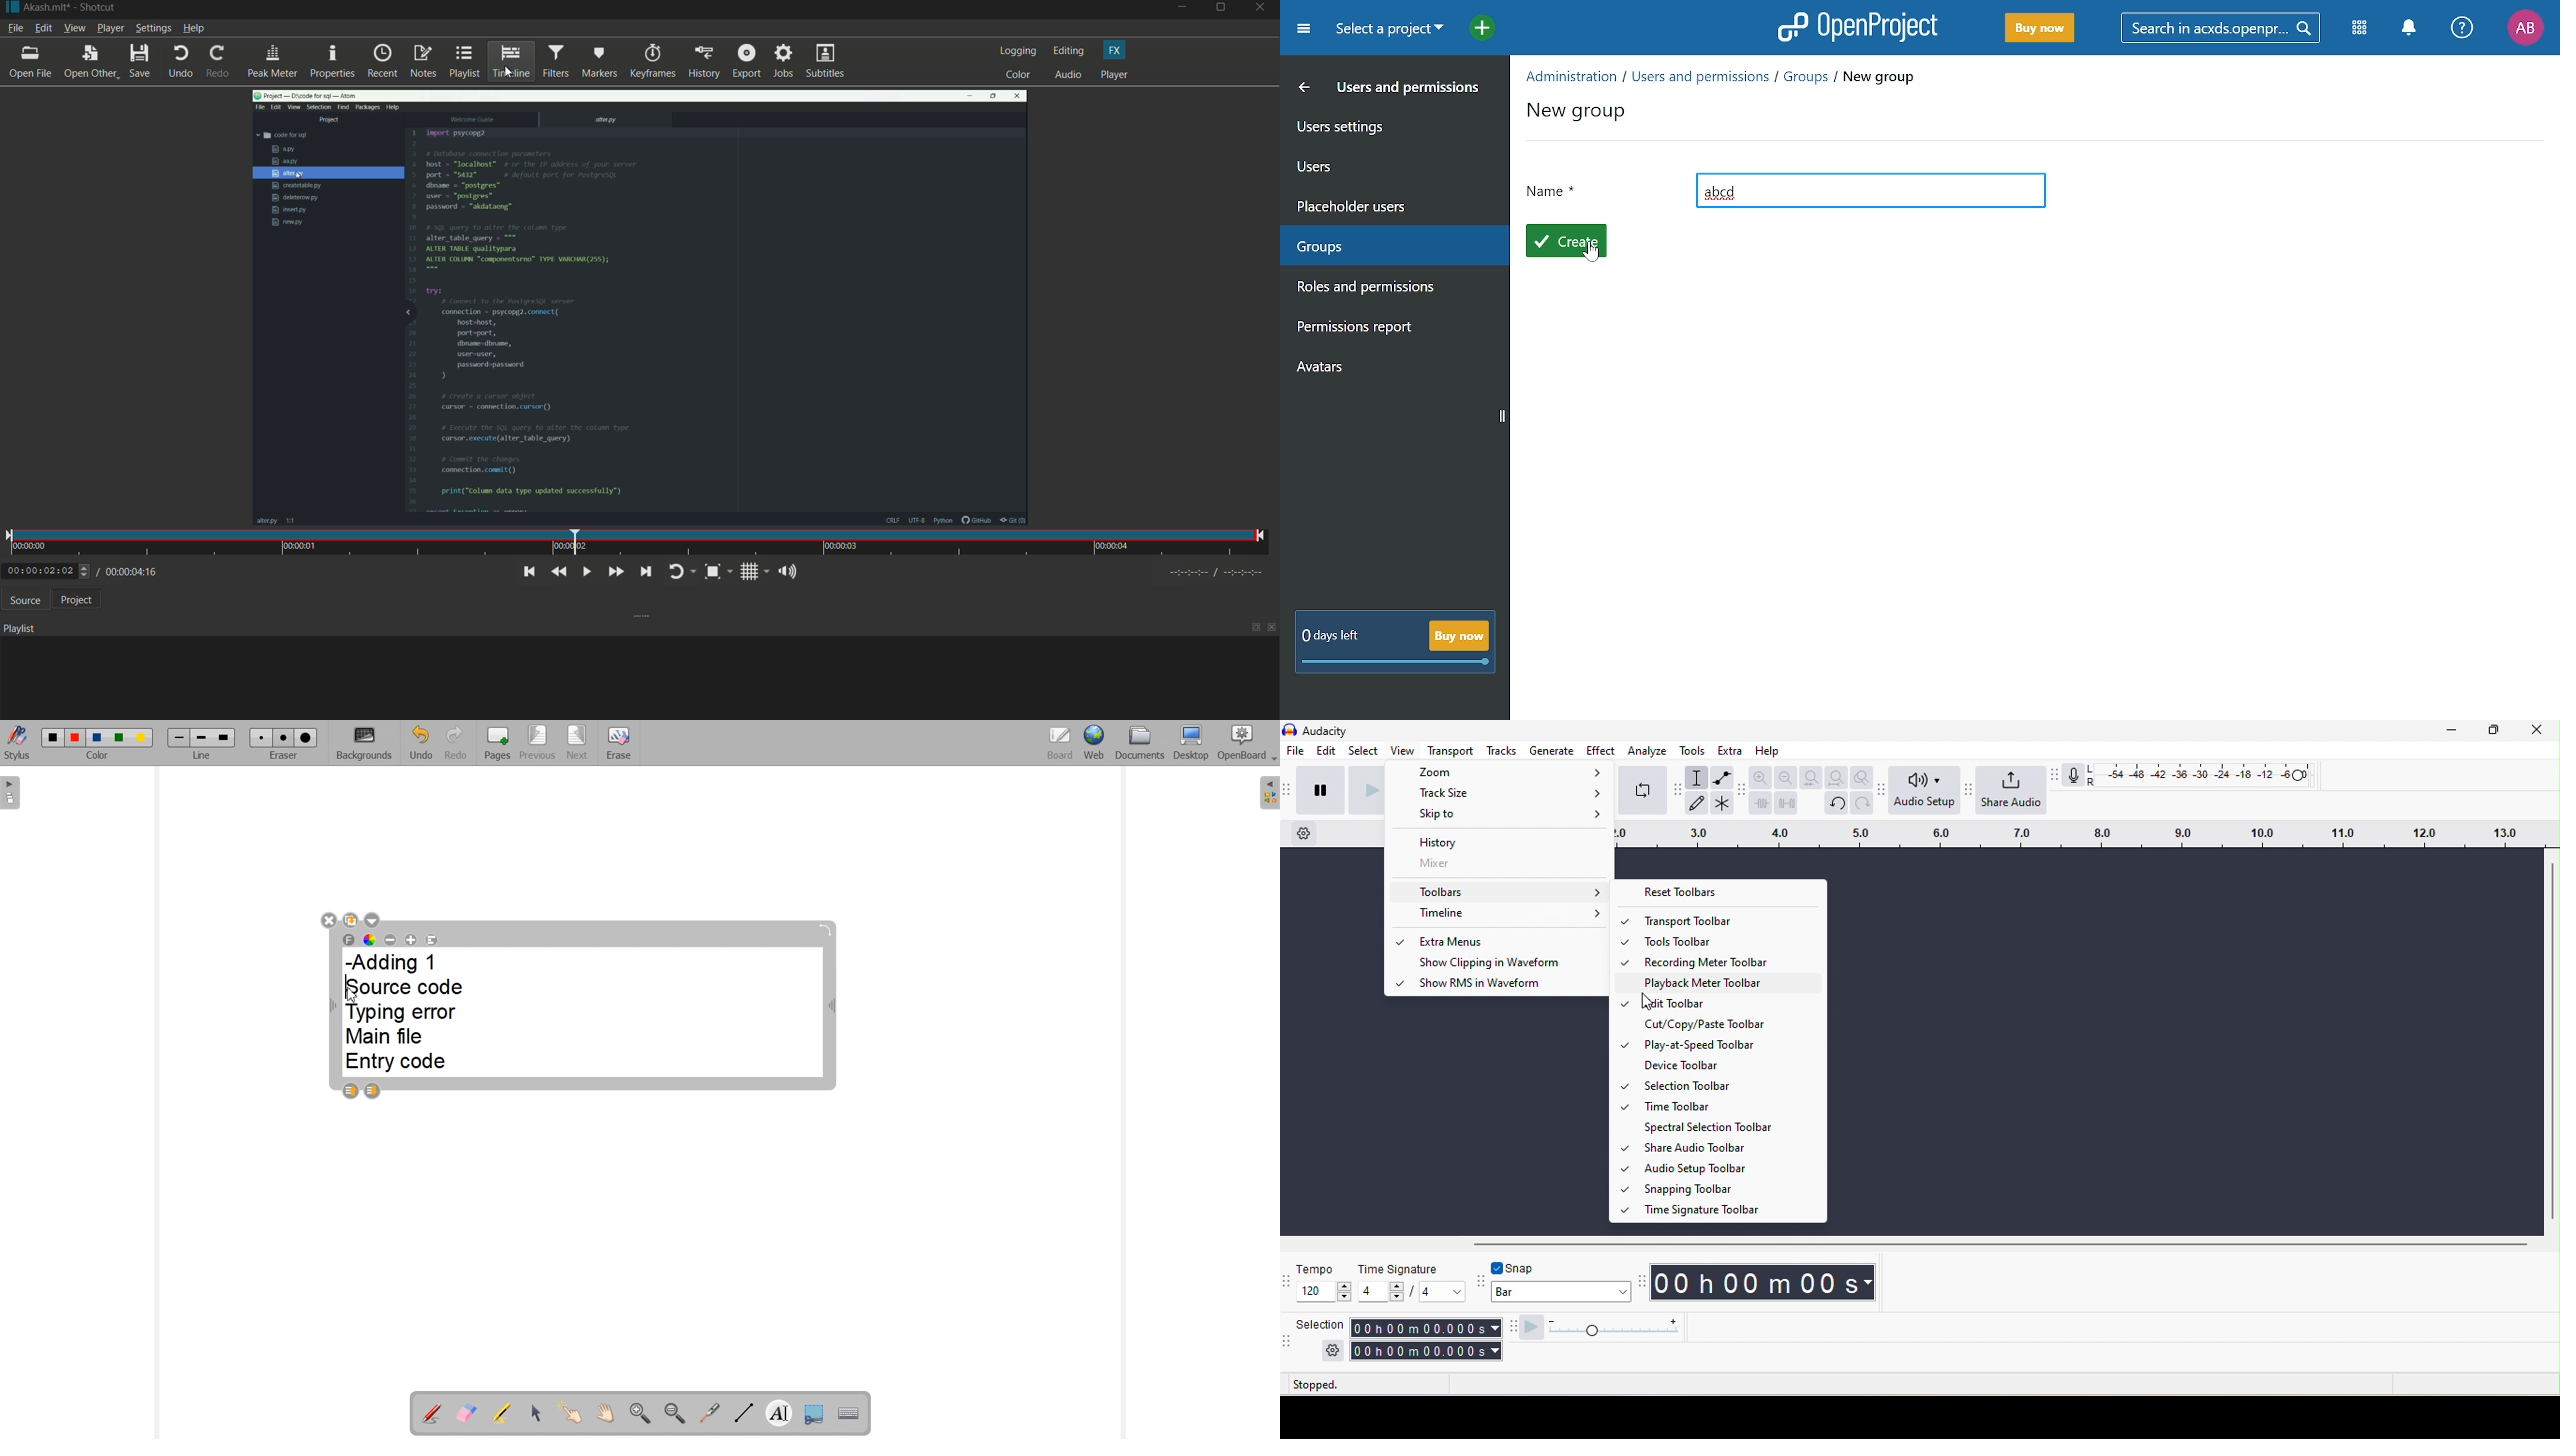  What do you see at coordinates (1458, 635) in the screenshot?
I see `Buy now` at bounding box center [1458, 635].